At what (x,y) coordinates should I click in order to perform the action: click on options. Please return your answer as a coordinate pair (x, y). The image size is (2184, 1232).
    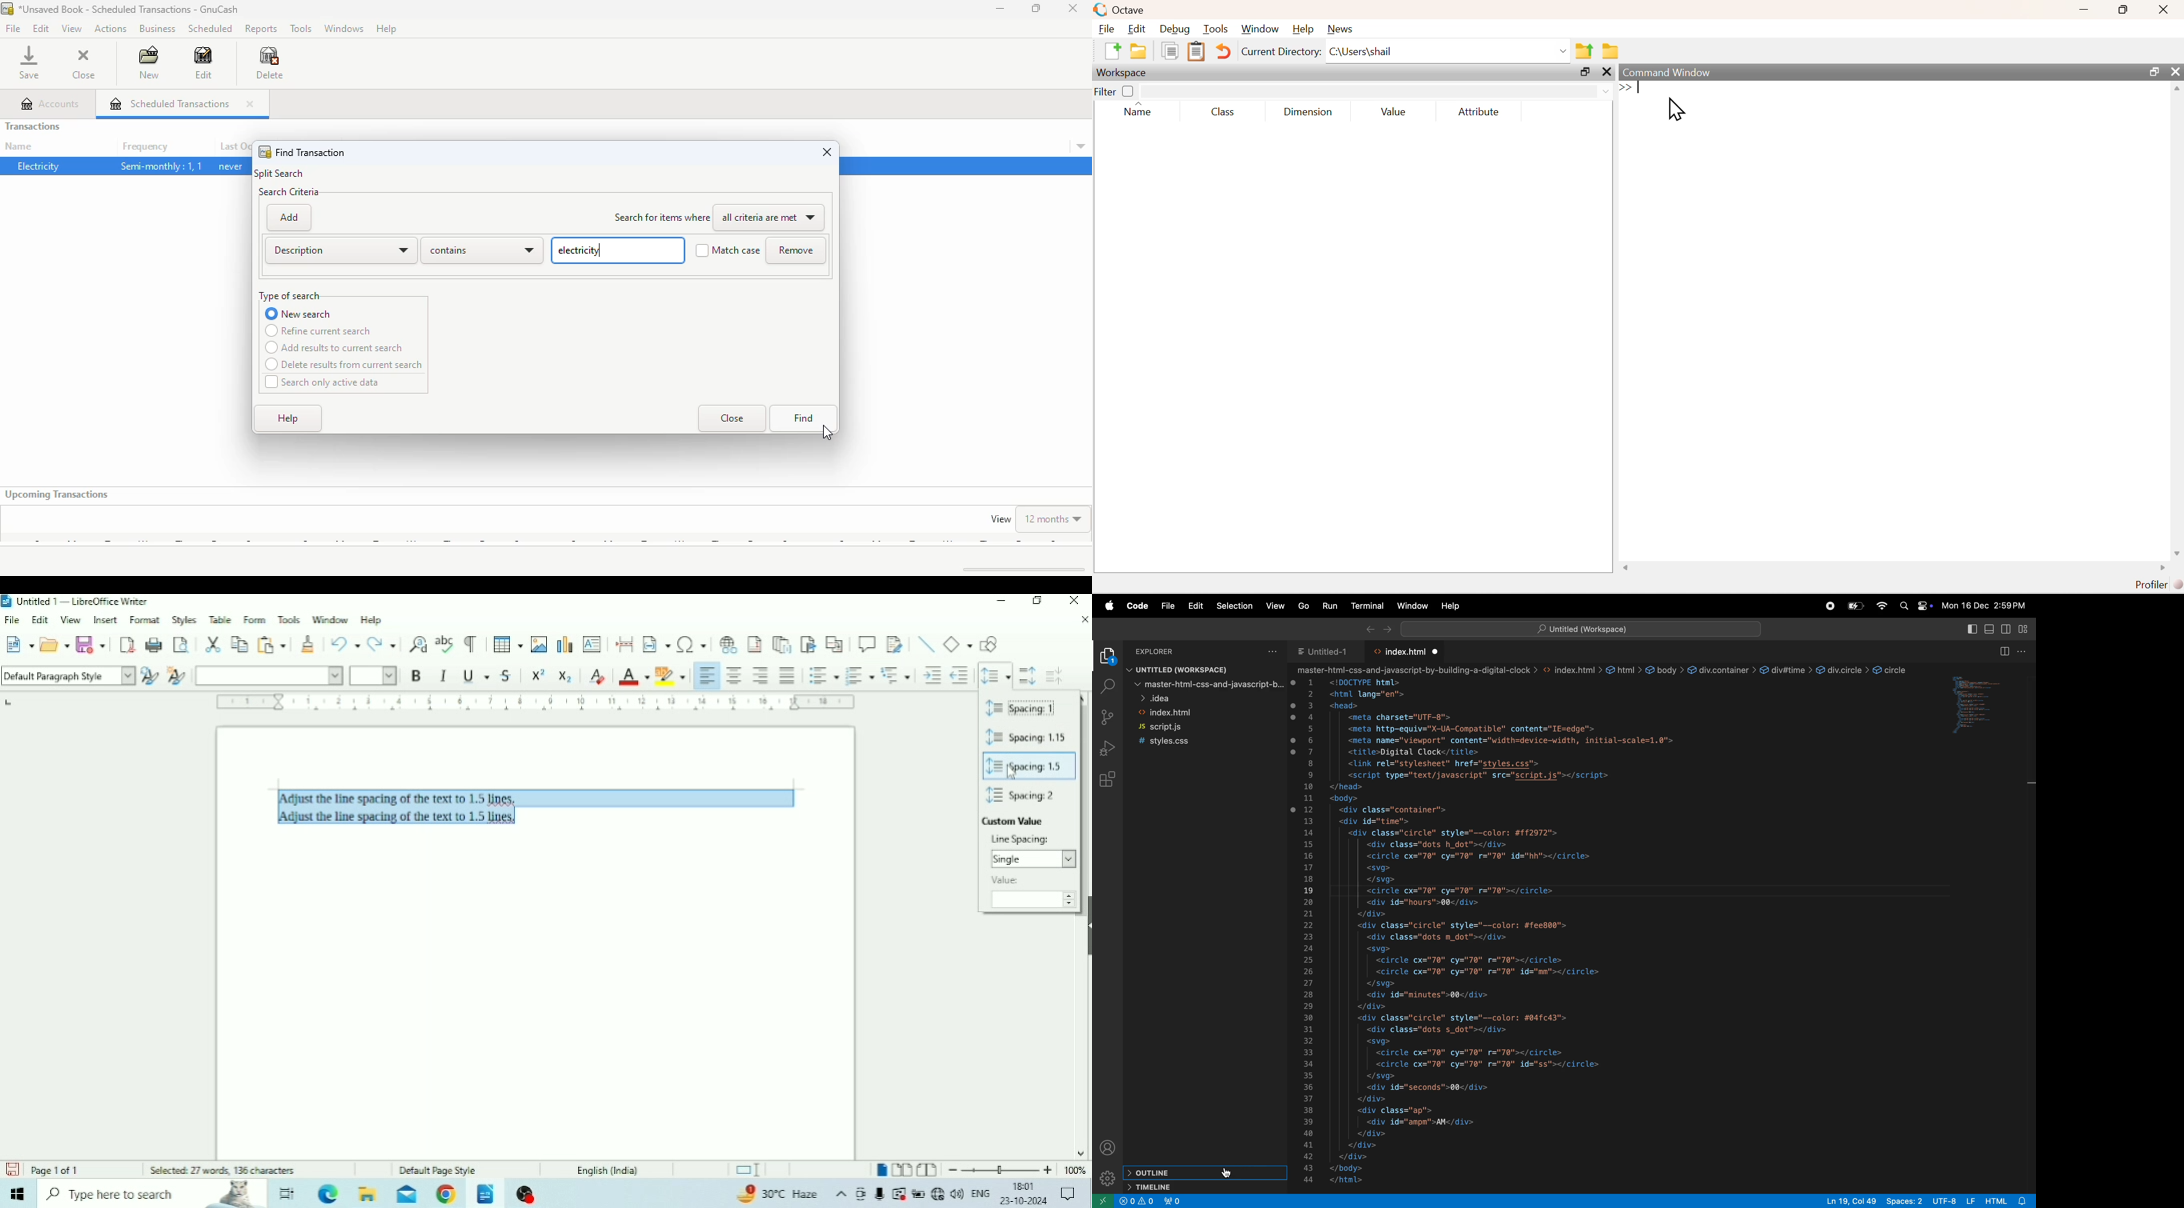
    Looking at the image, I should click on (2023, 651).